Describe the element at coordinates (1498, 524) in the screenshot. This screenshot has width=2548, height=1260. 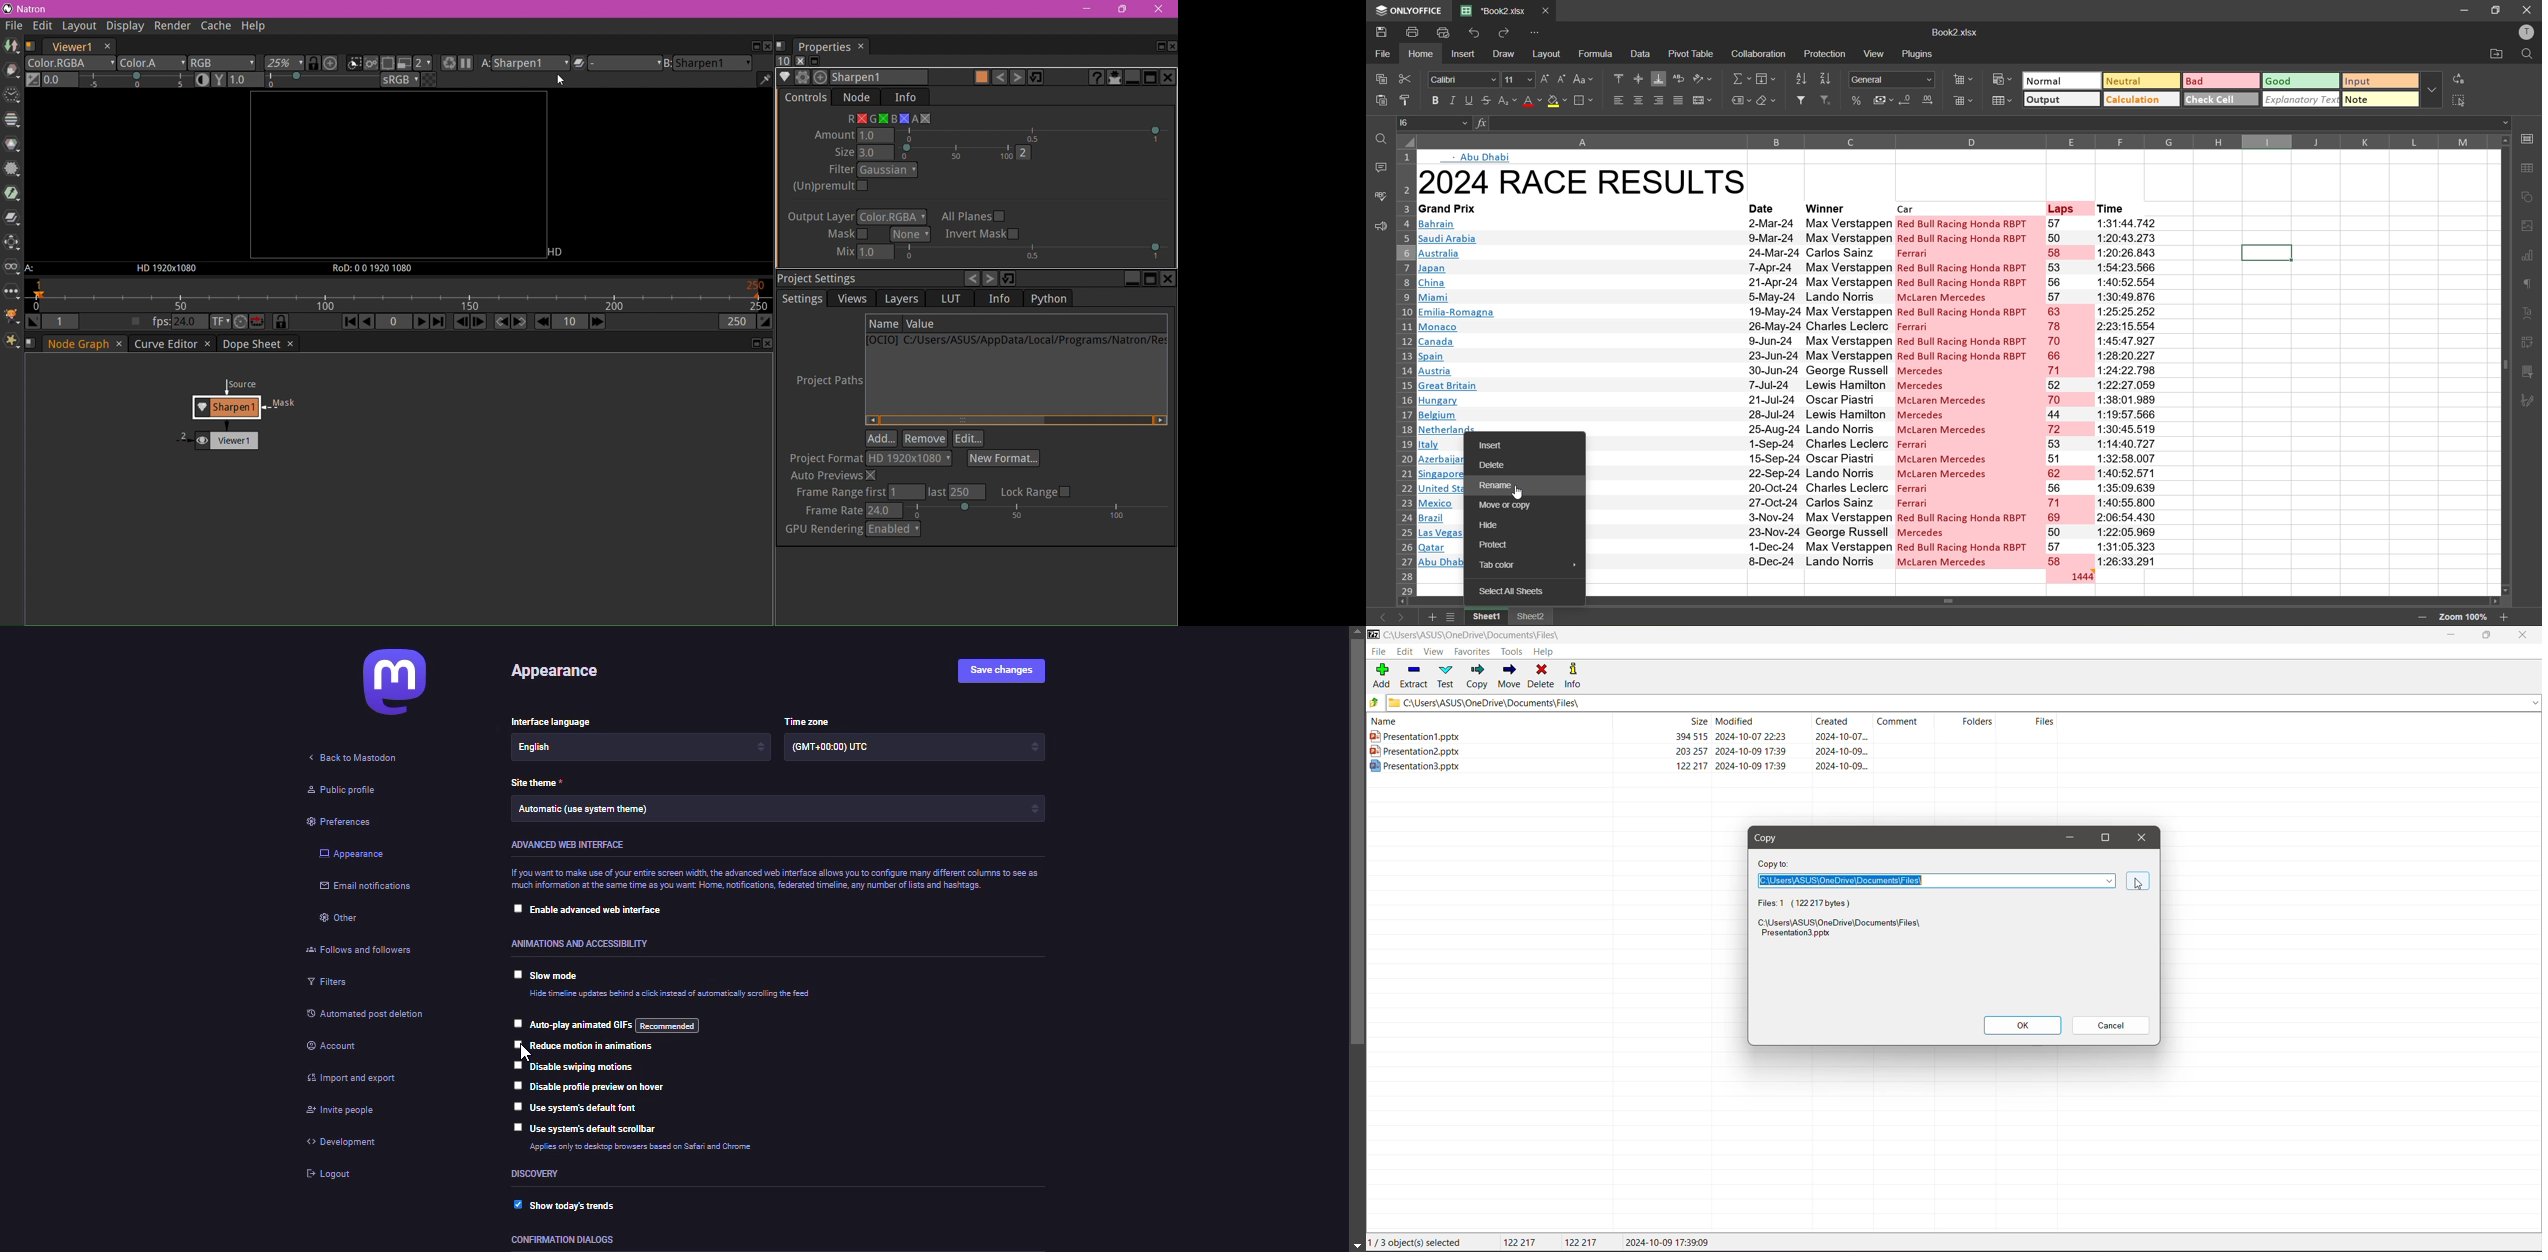
I see `hide` at that location.